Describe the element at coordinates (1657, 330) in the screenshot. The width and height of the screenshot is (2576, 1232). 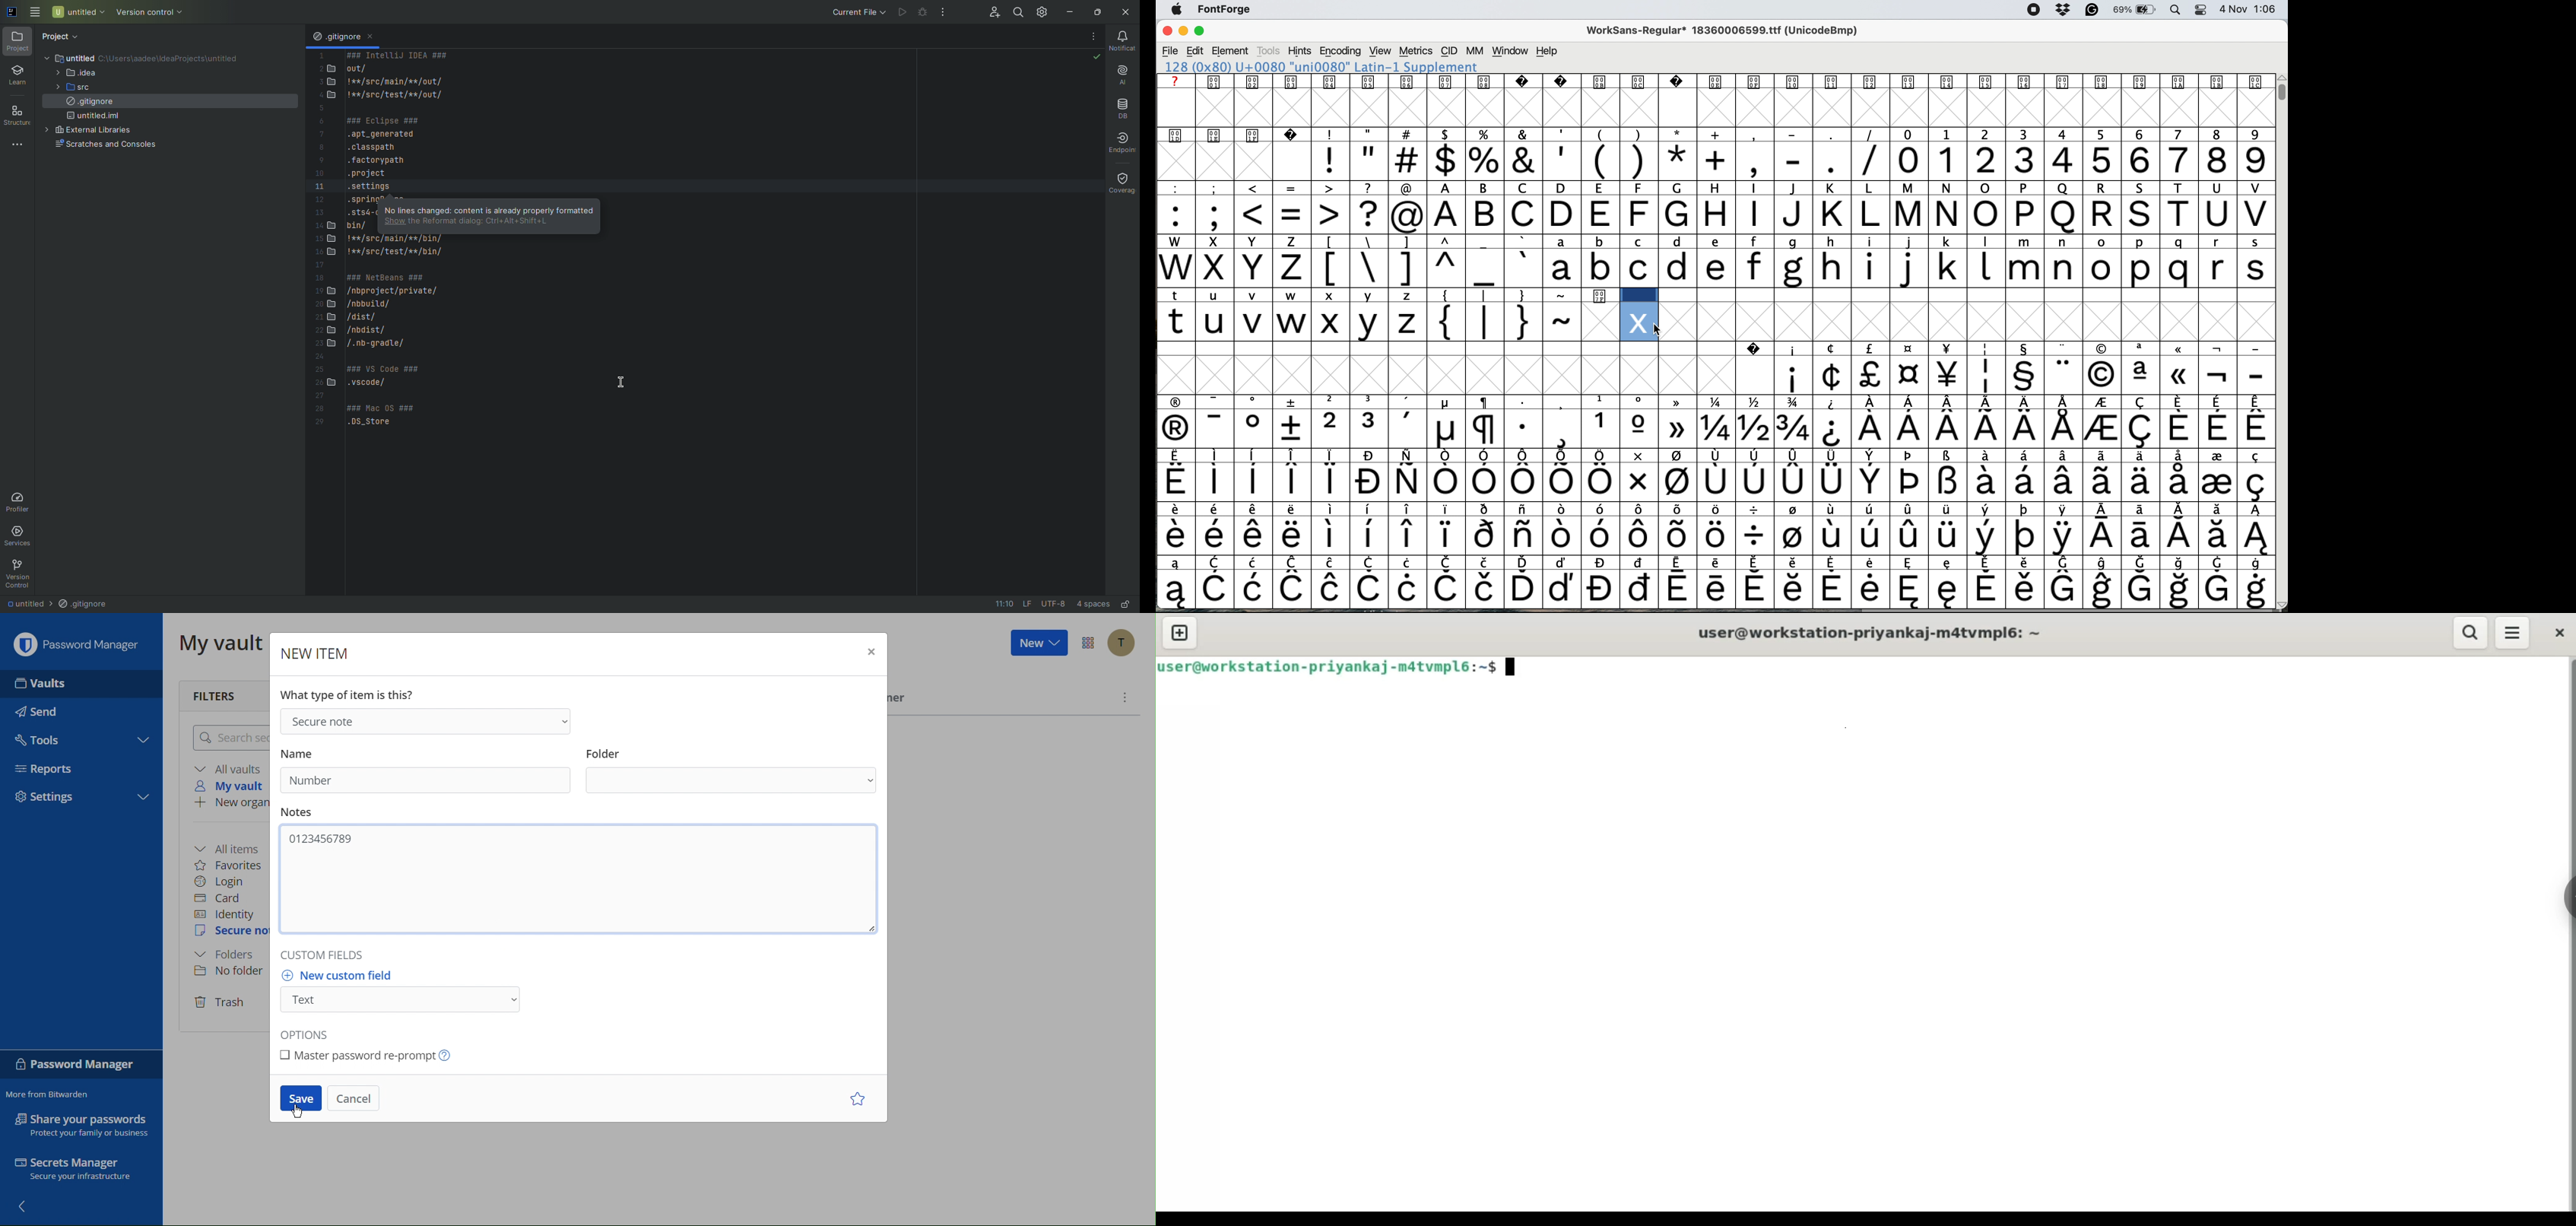
I see `cursor` at that location.